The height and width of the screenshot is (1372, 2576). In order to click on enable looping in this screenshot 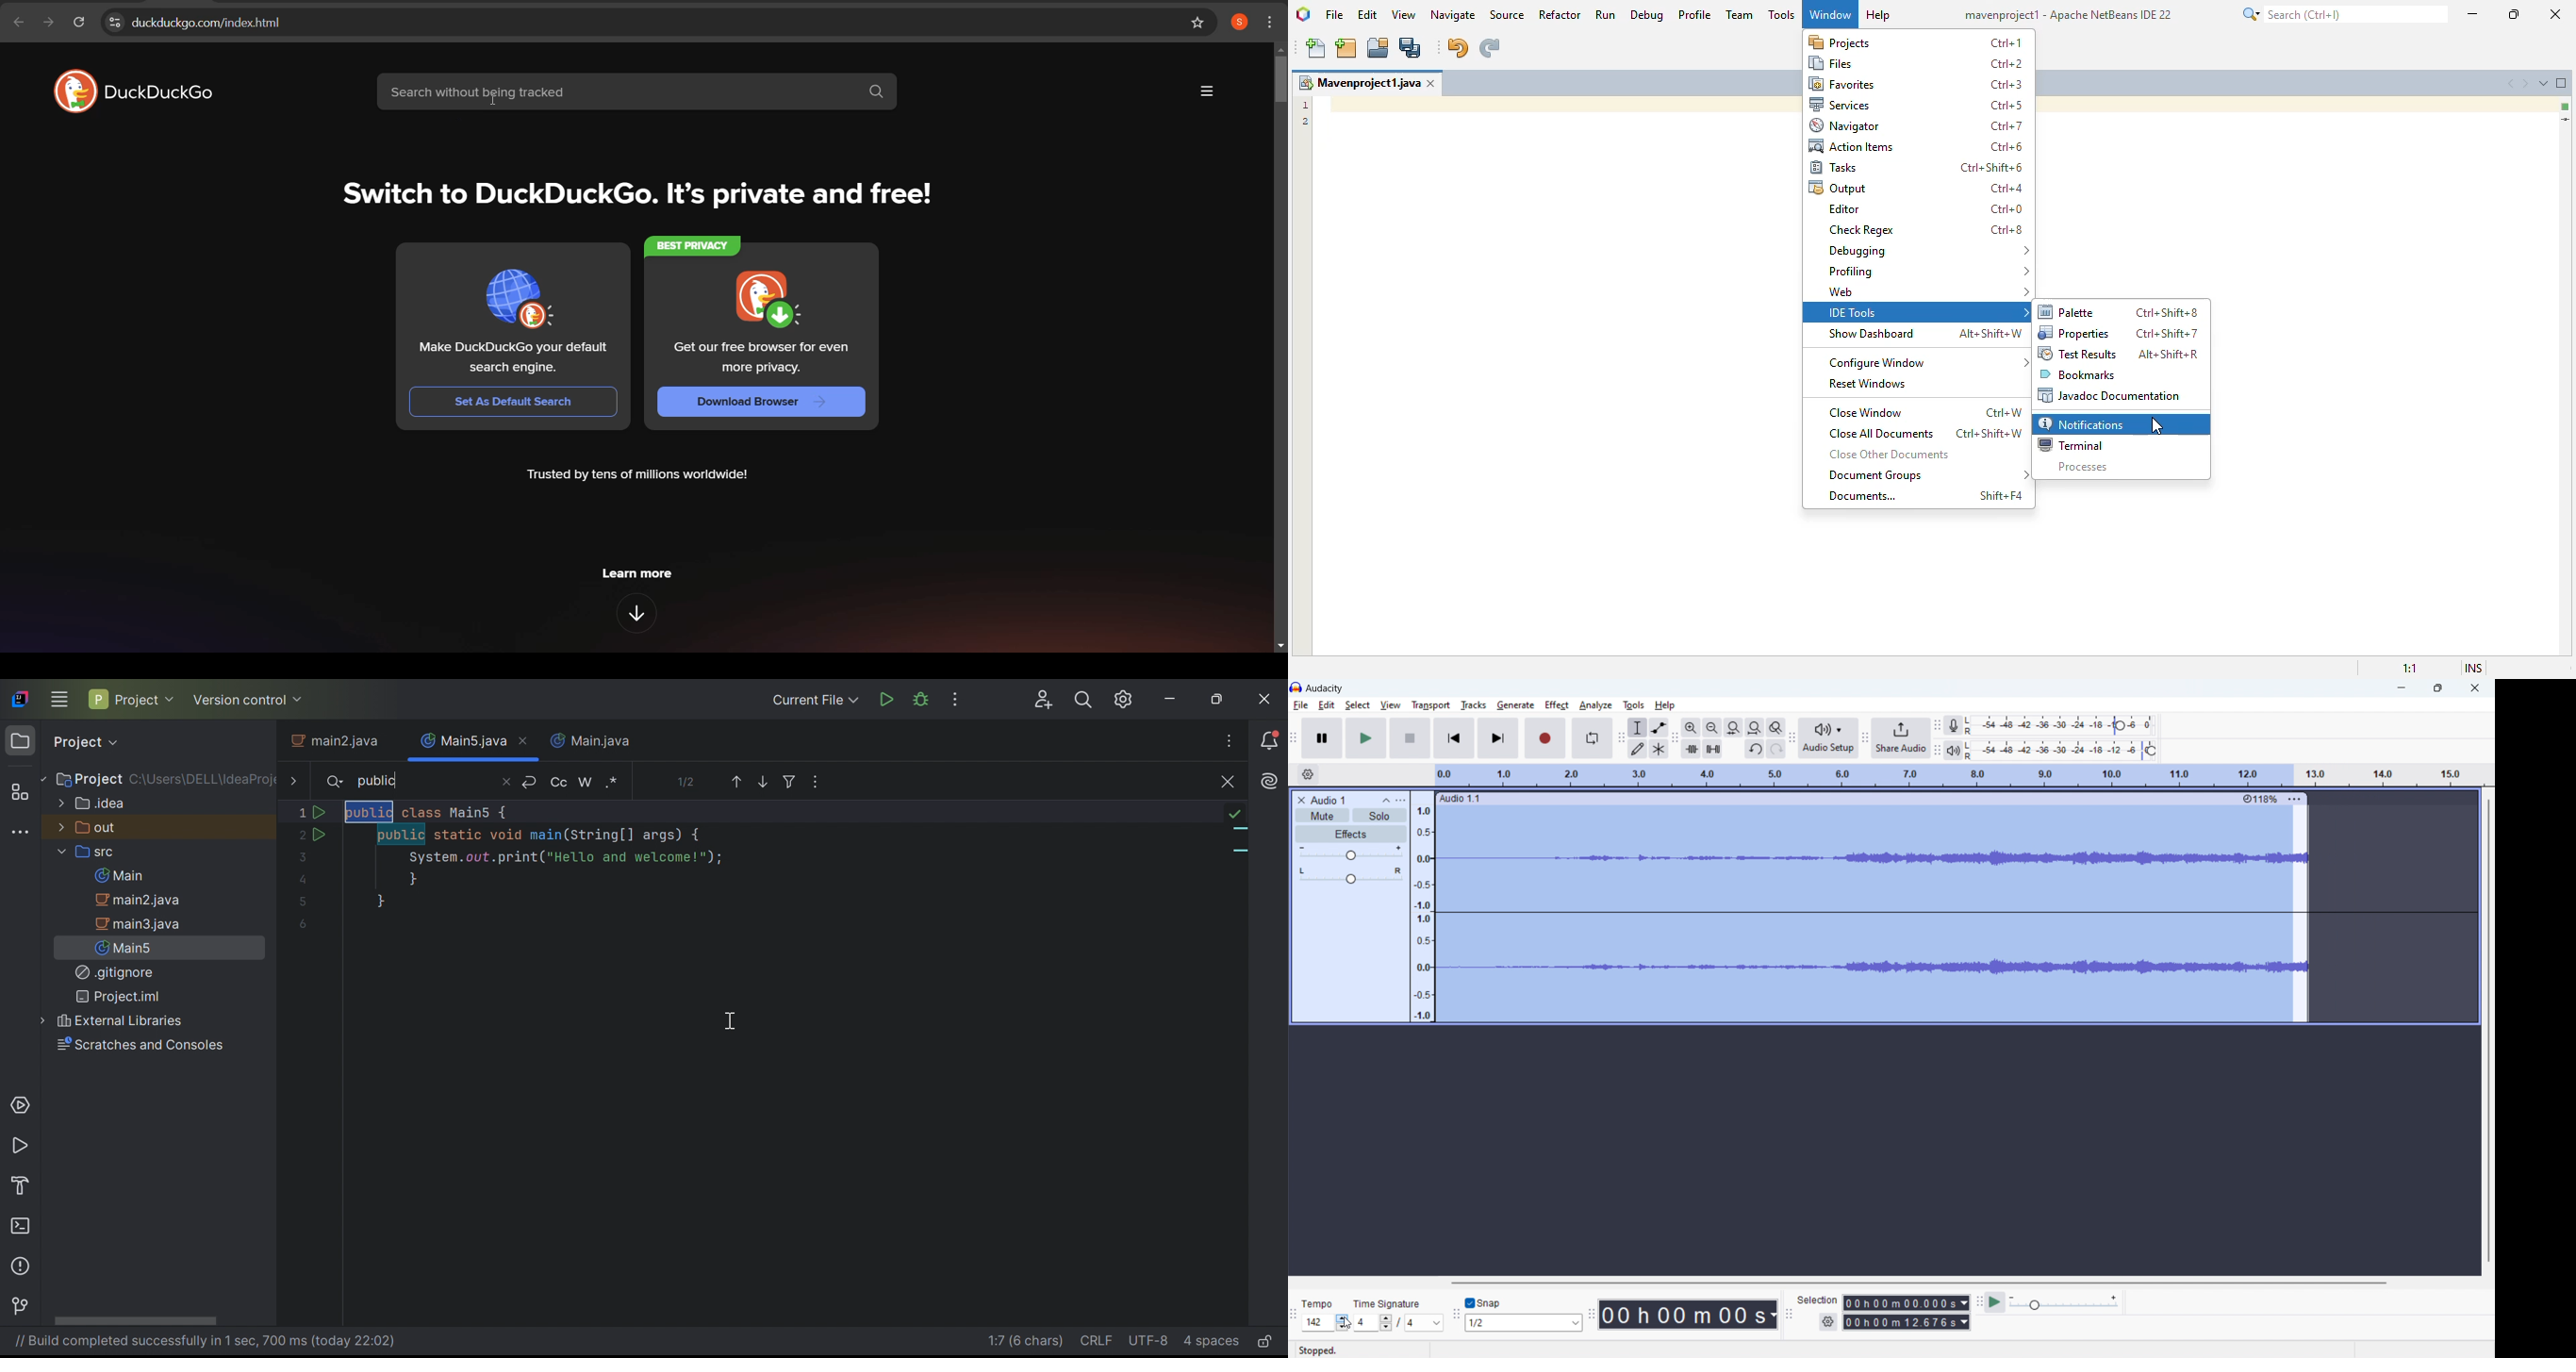, I will do `click(1592, 738)`.